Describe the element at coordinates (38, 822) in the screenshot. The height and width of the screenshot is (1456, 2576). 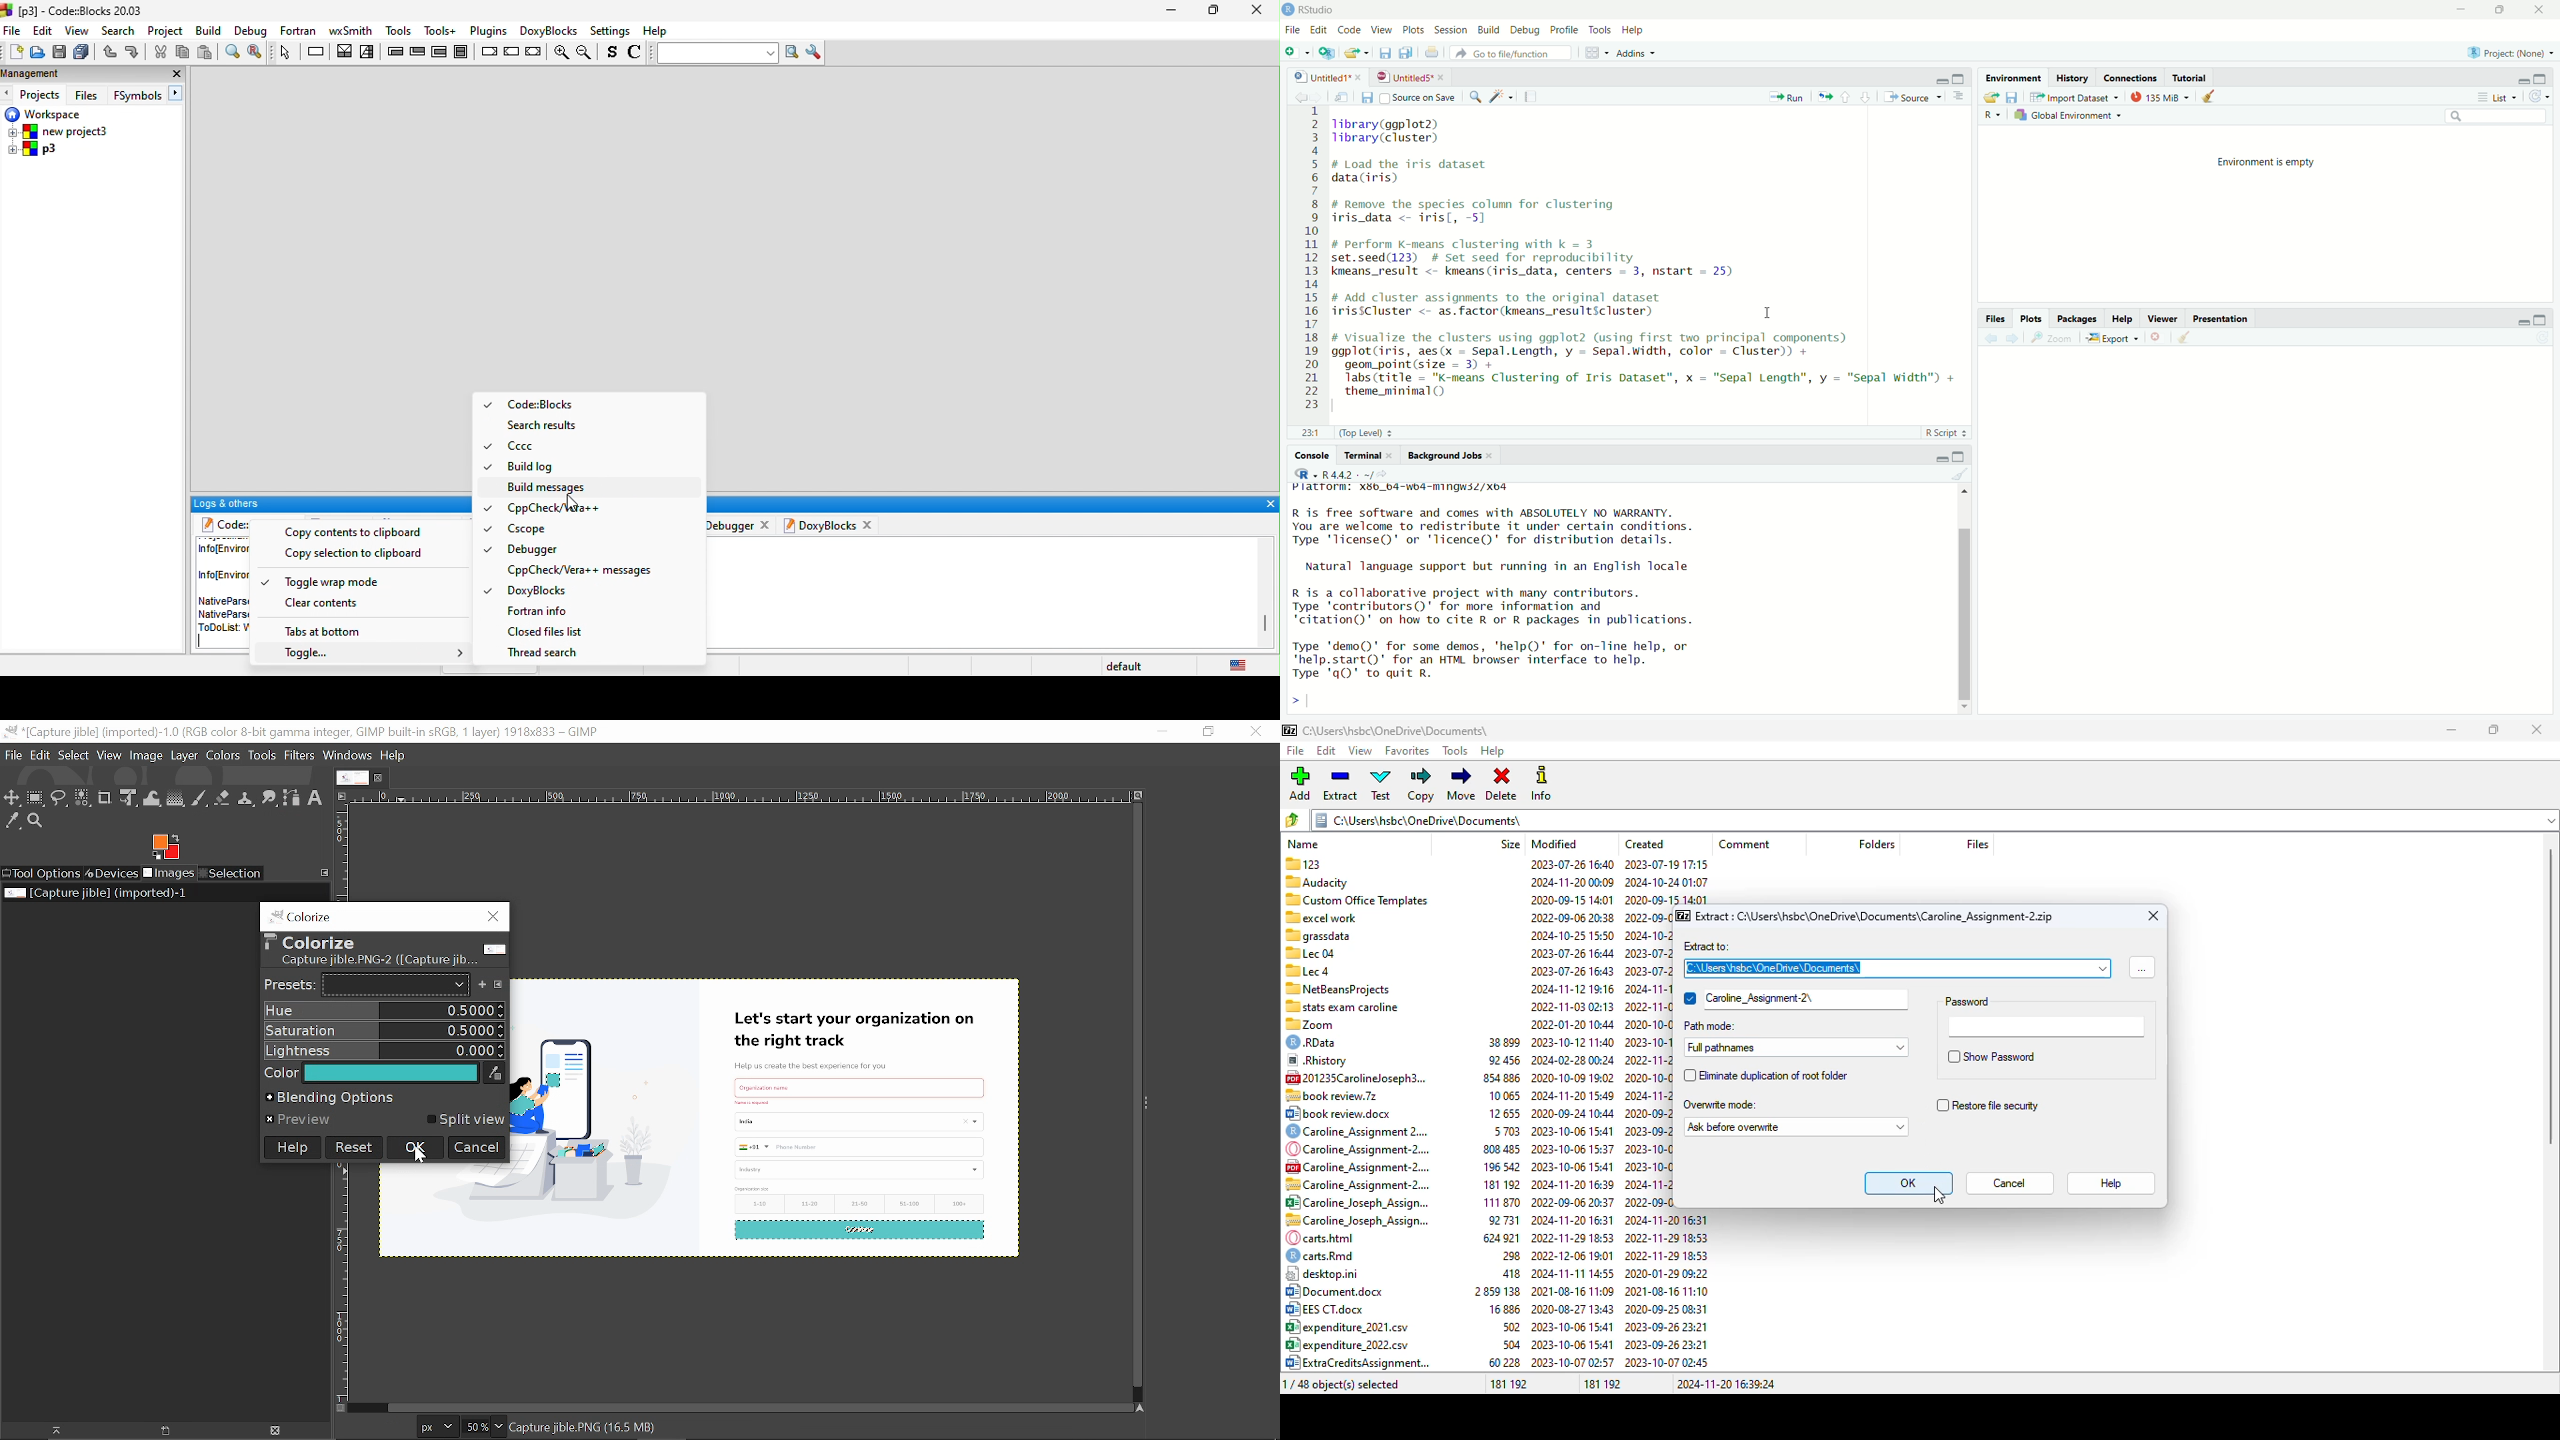
I see `Zoom tool` at that location.